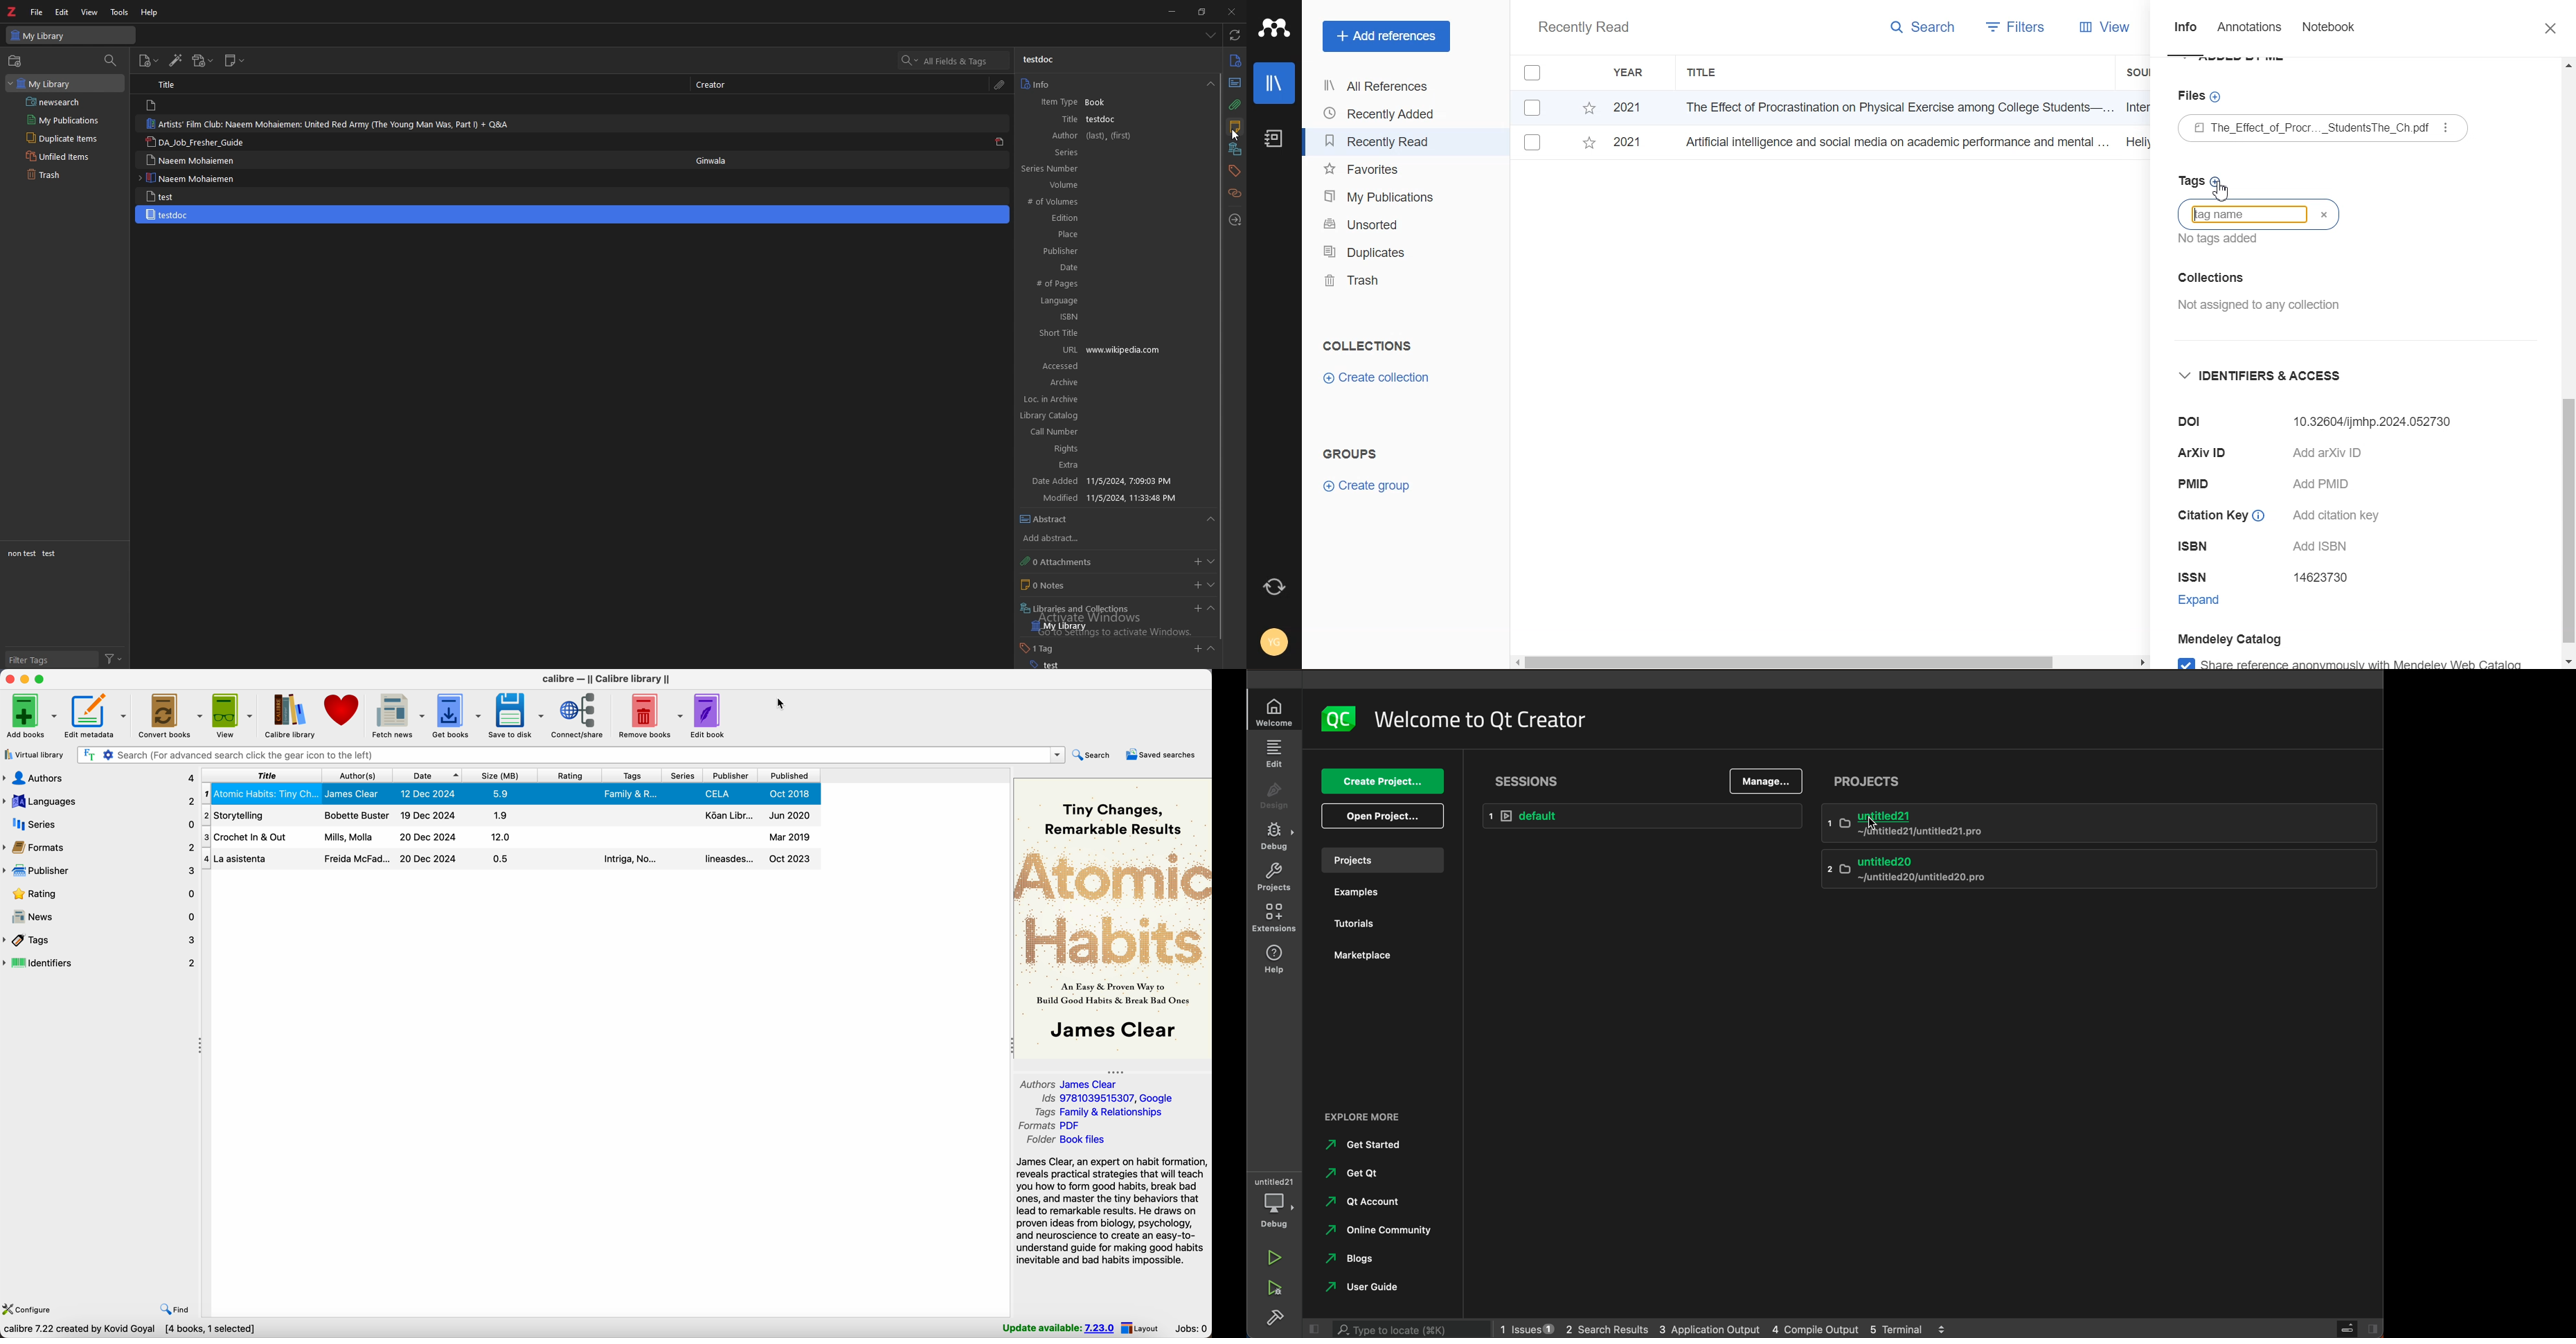 The height and width of the screenshot is (1344, 2576). What do you see at coordinates (2270, 578) in the screenshot?
I see `ISSN 14623730` at bounding box center [2270, 578].